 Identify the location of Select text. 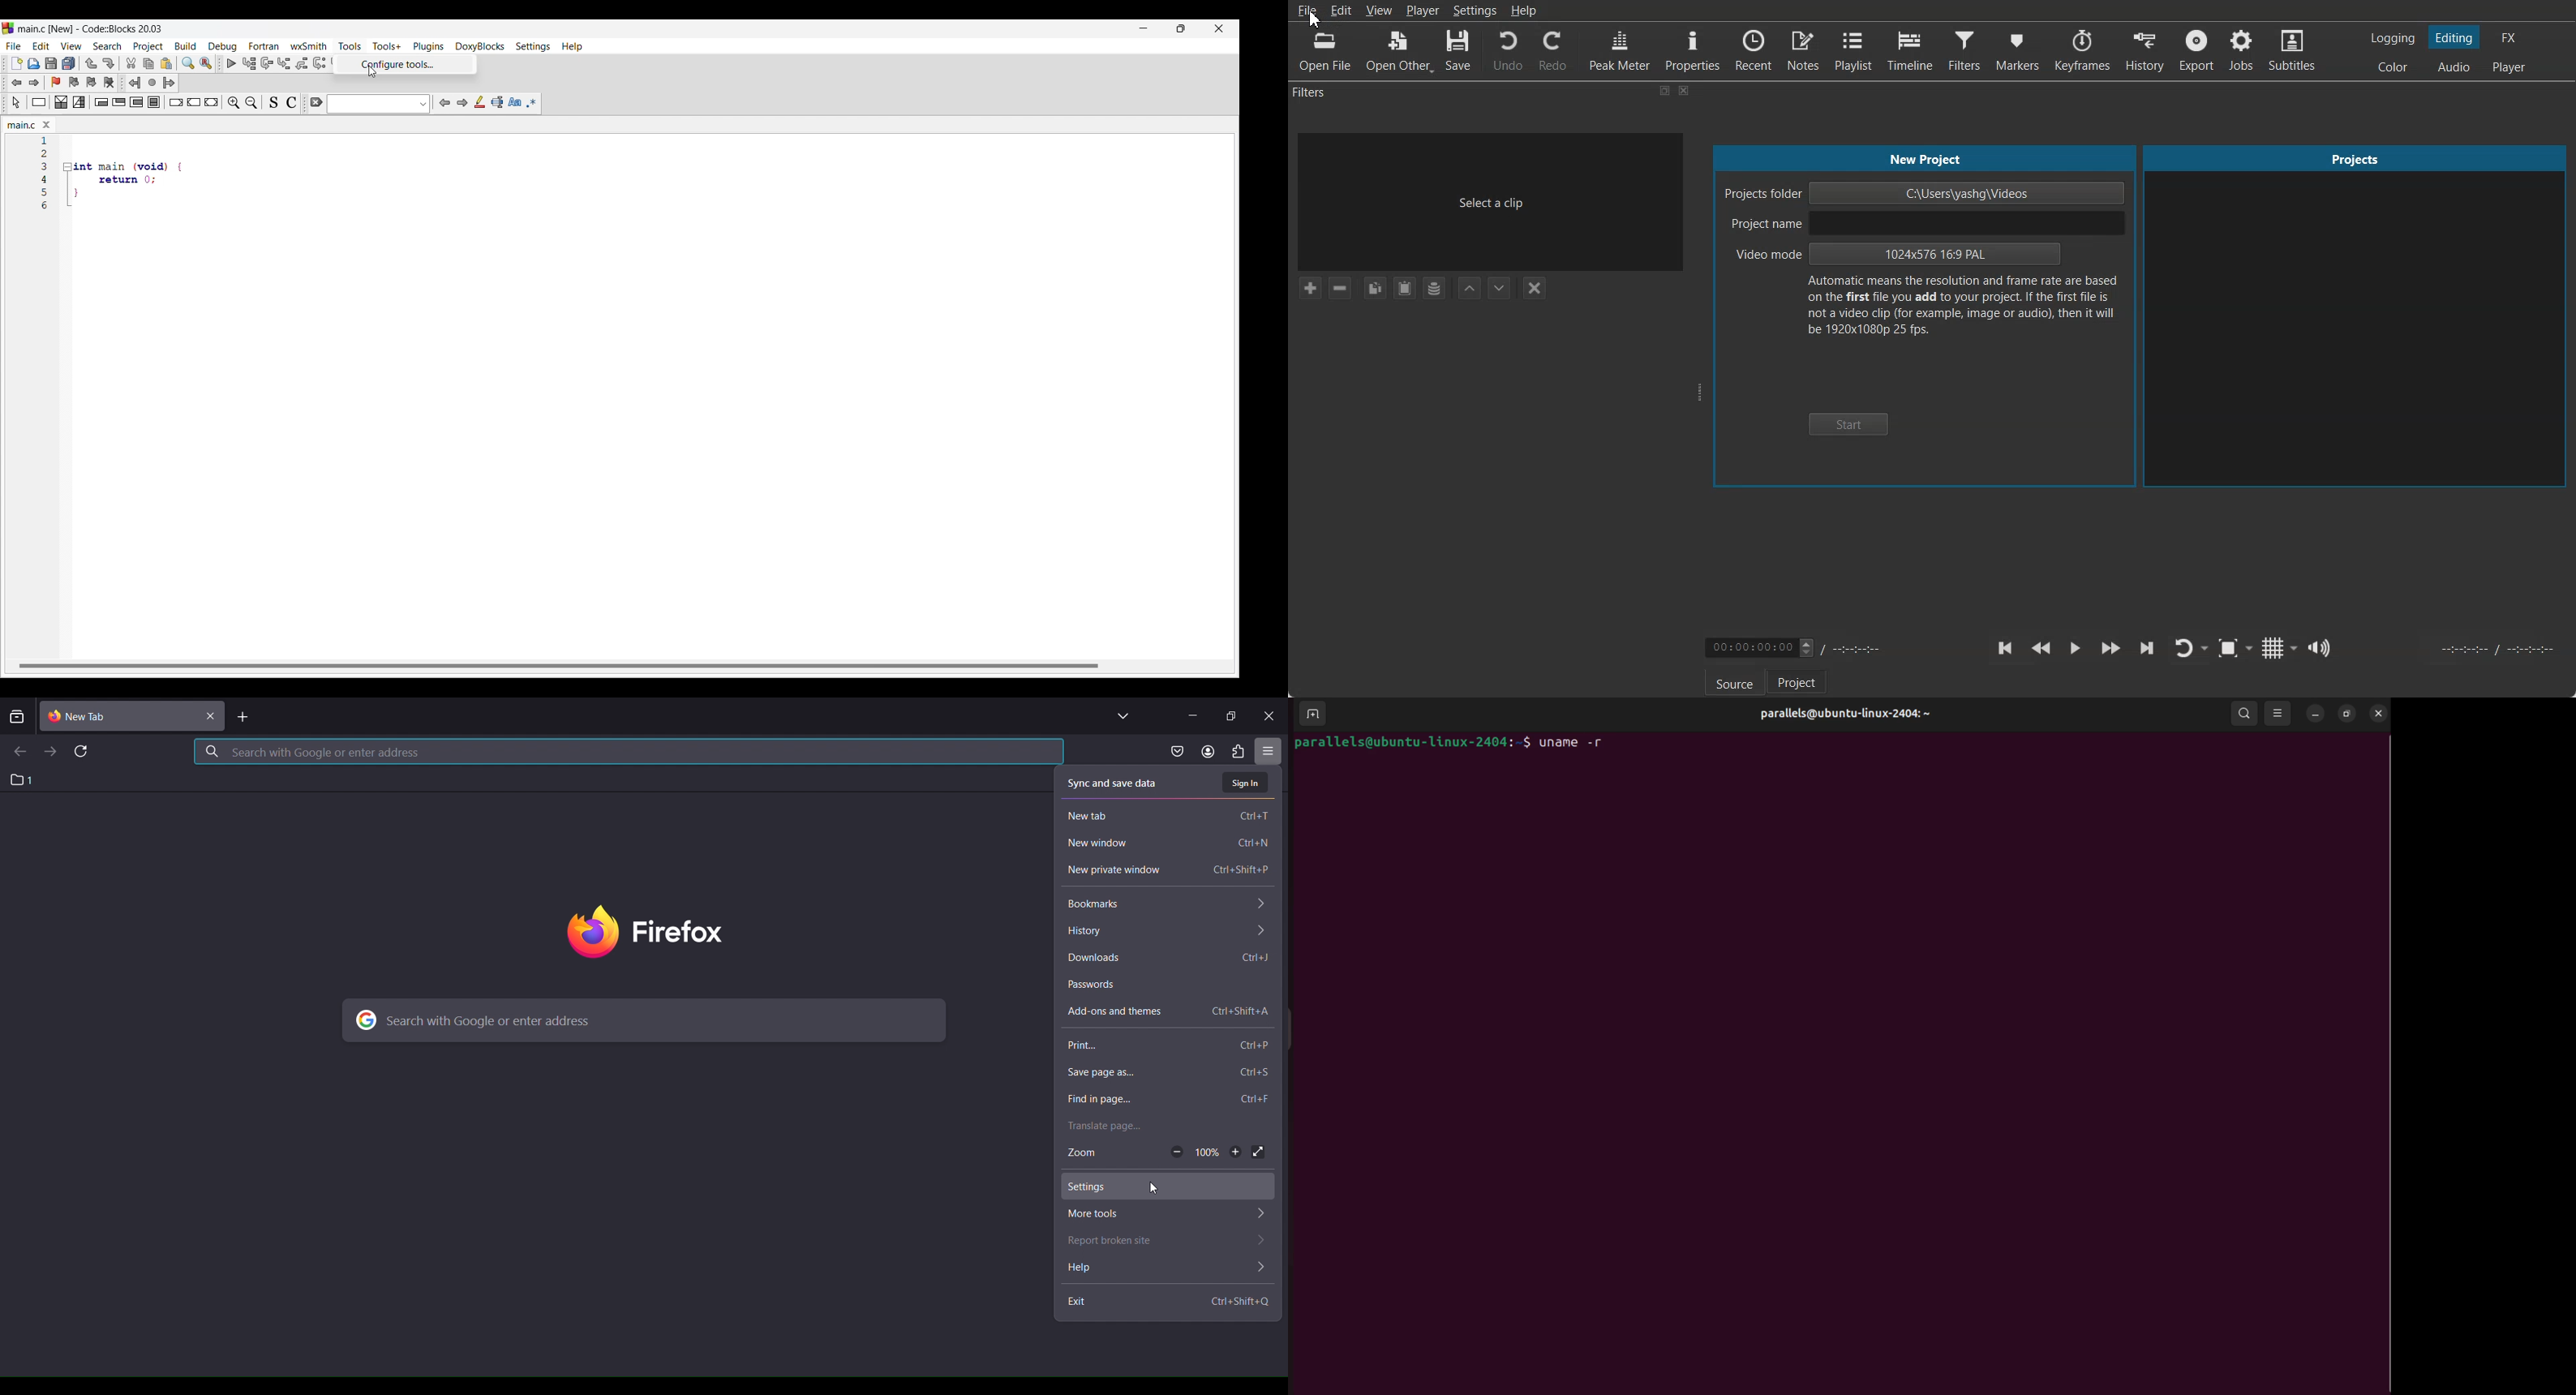
(497, 102).